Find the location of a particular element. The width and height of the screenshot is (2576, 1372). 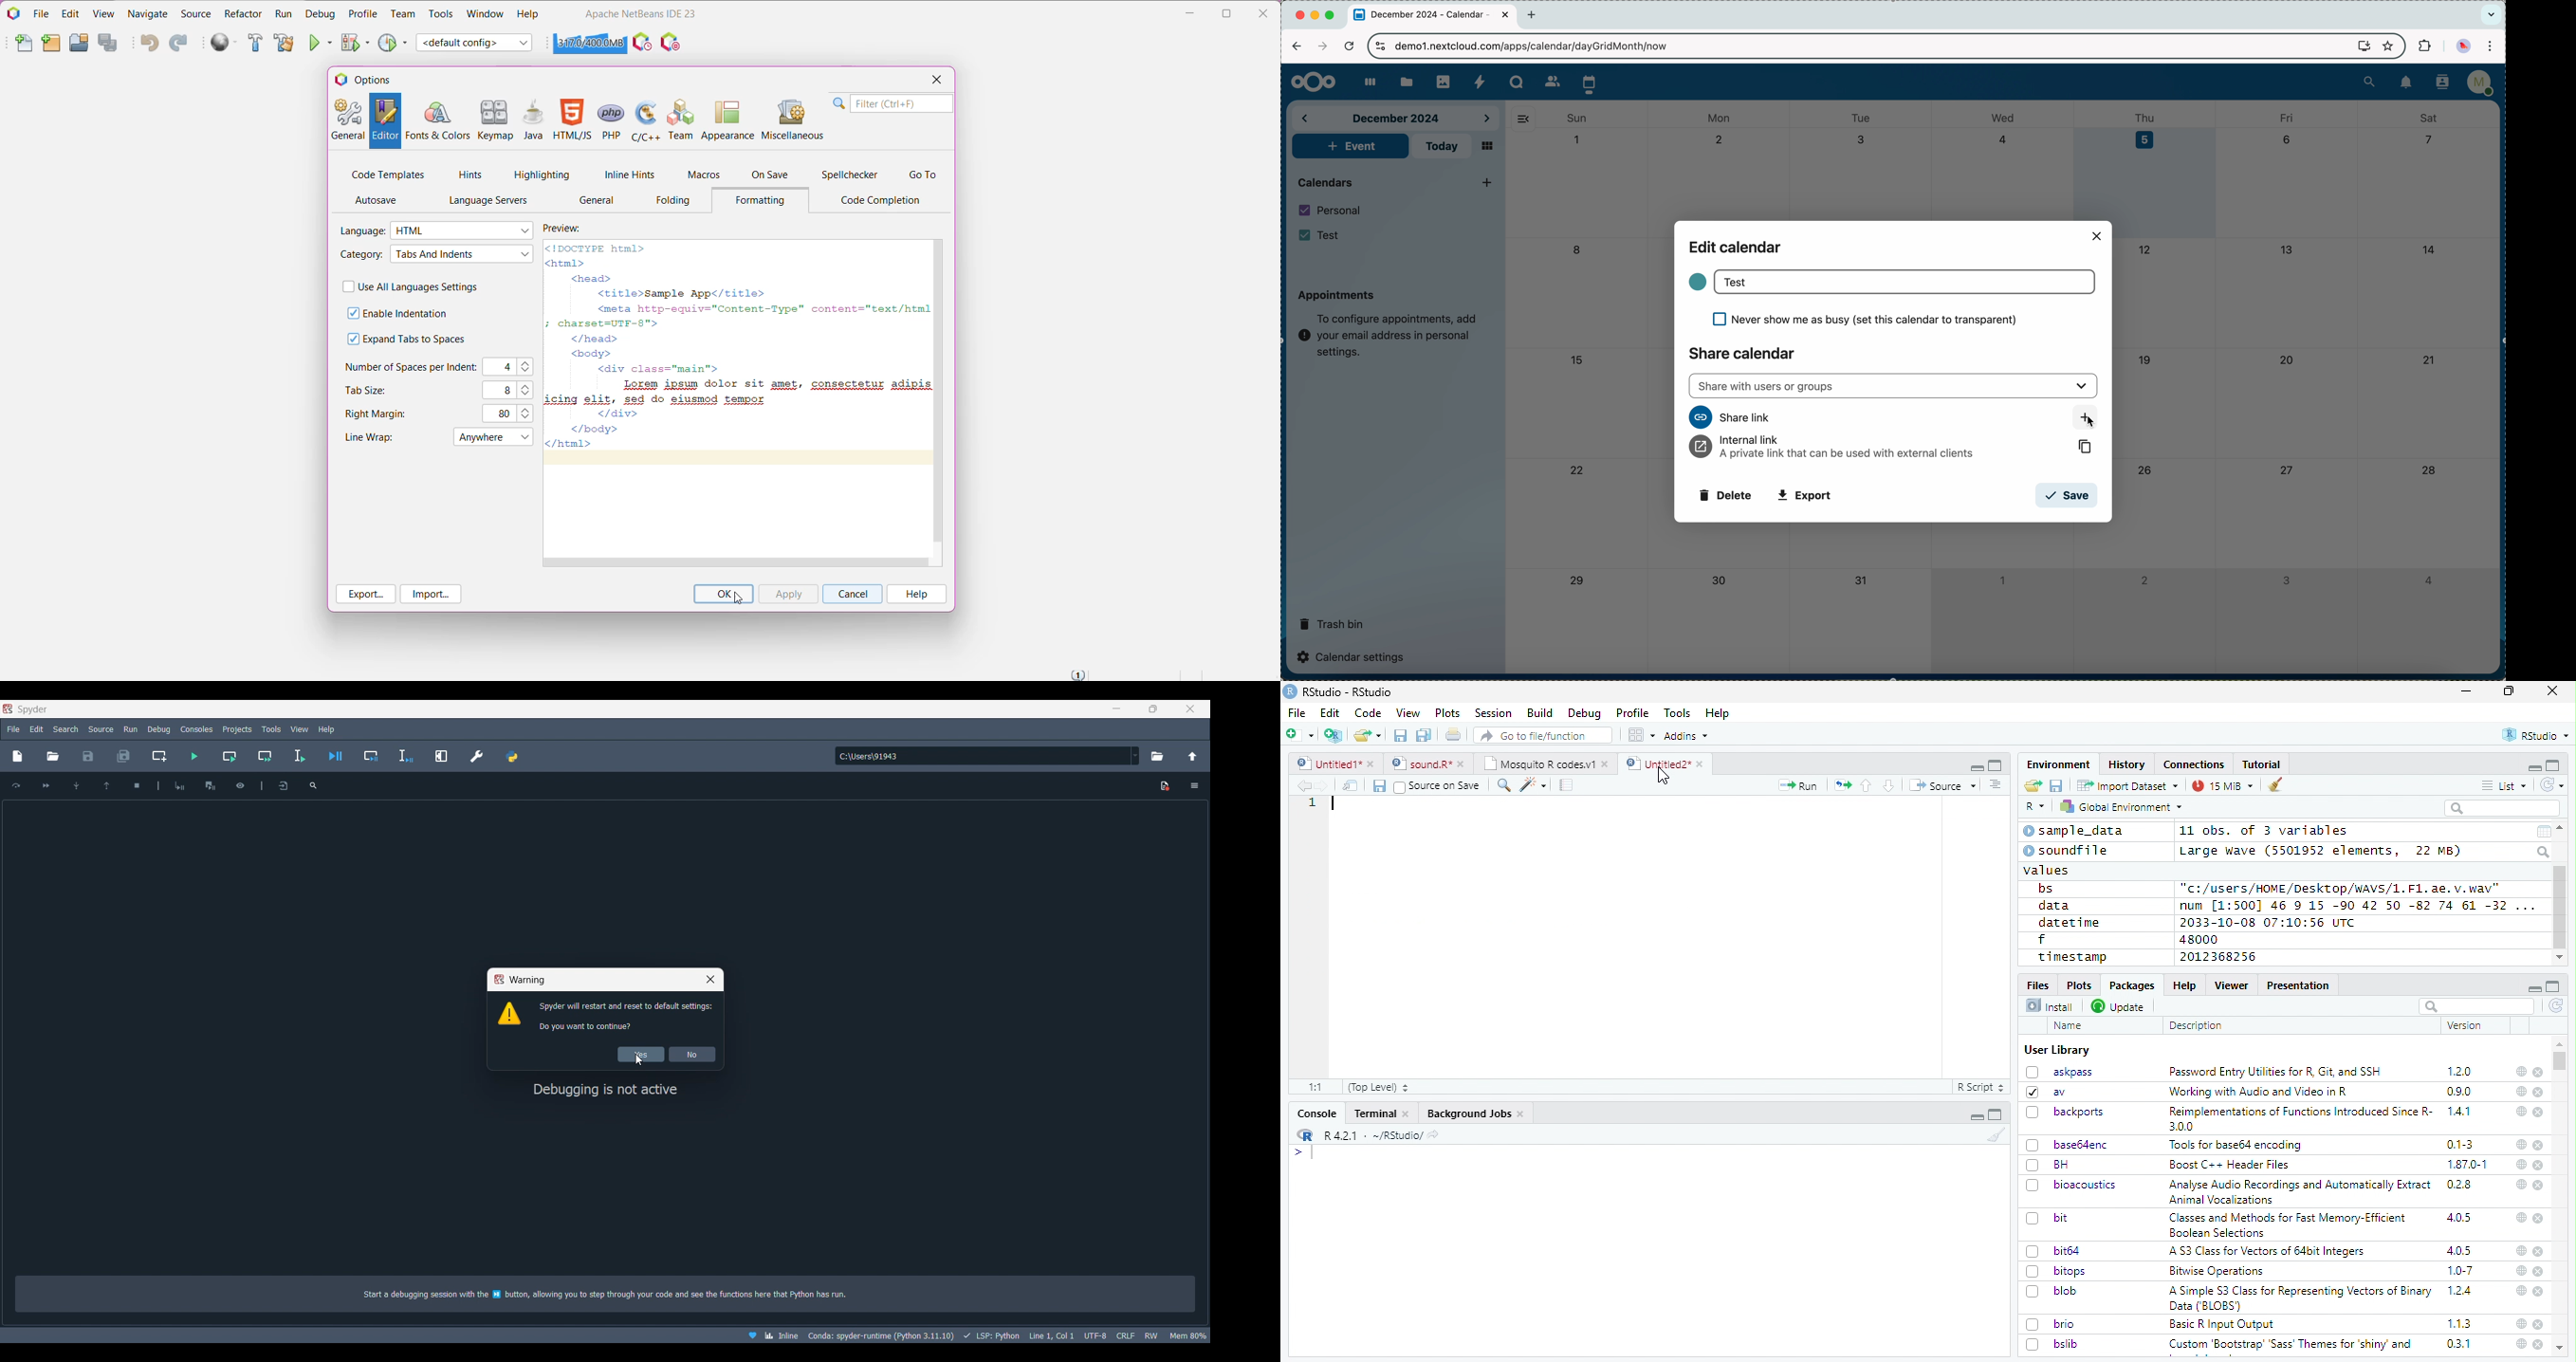

maximize is located at coordinates (1332, 15).